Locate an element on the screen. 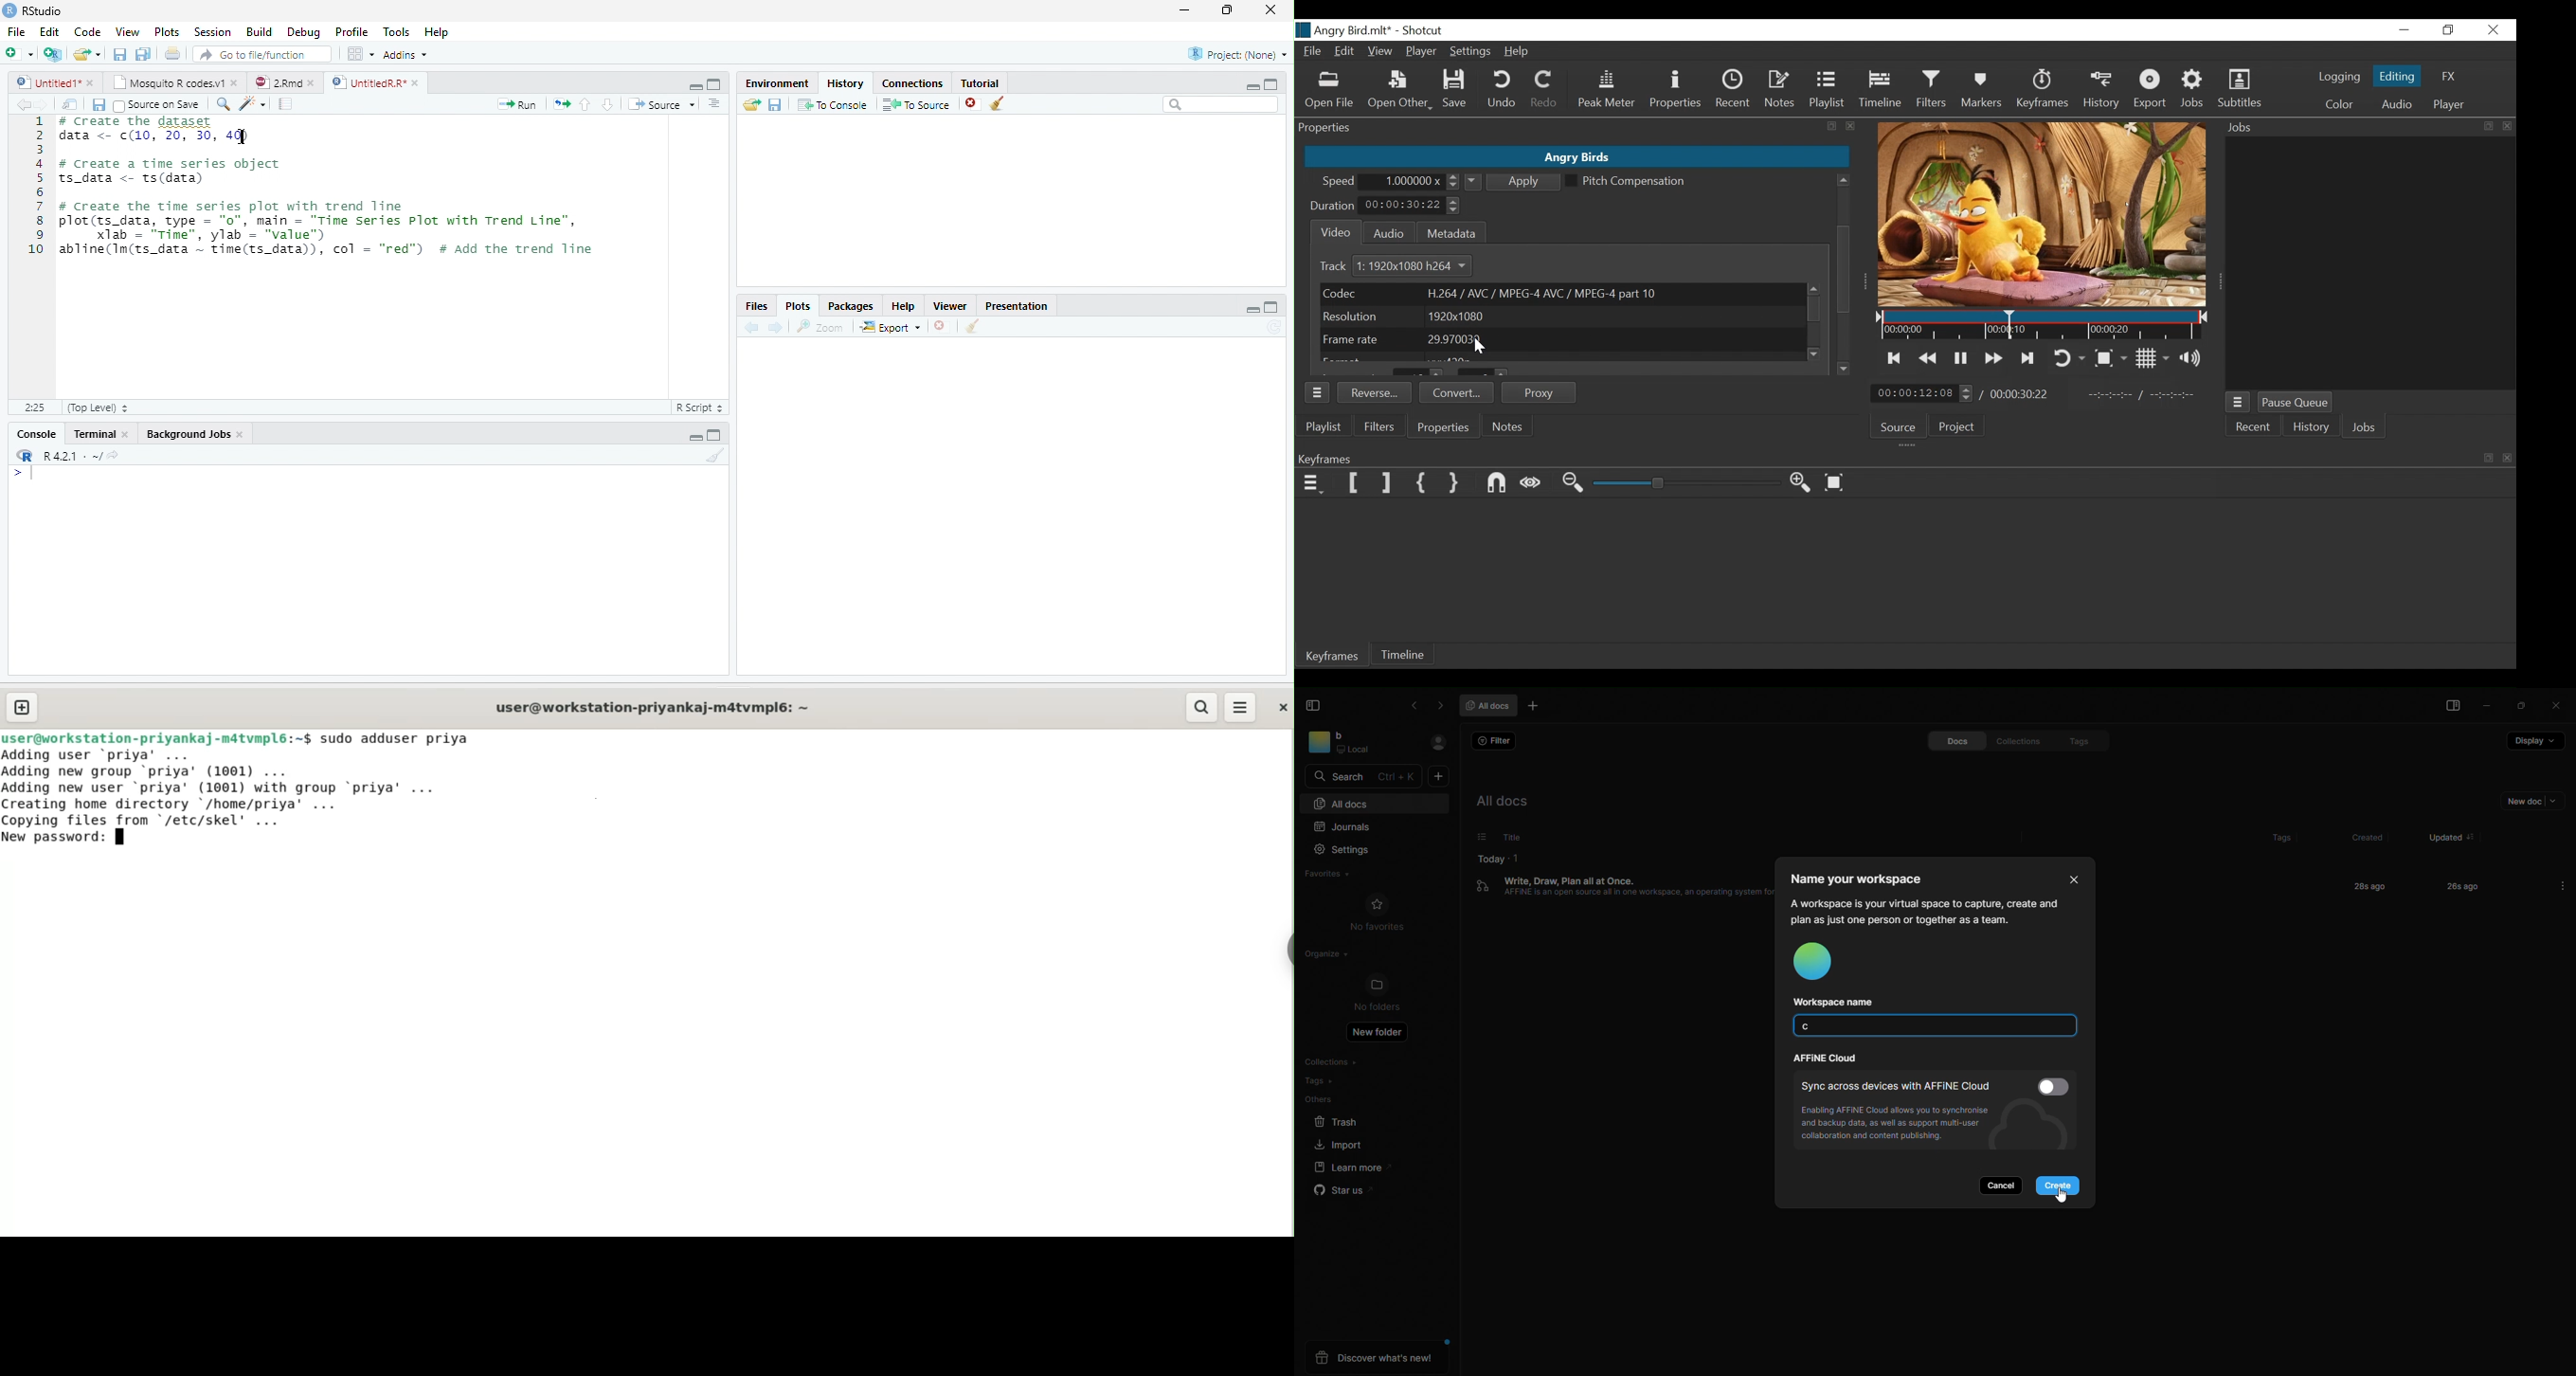  Tools is located at coordinates (395, 31).